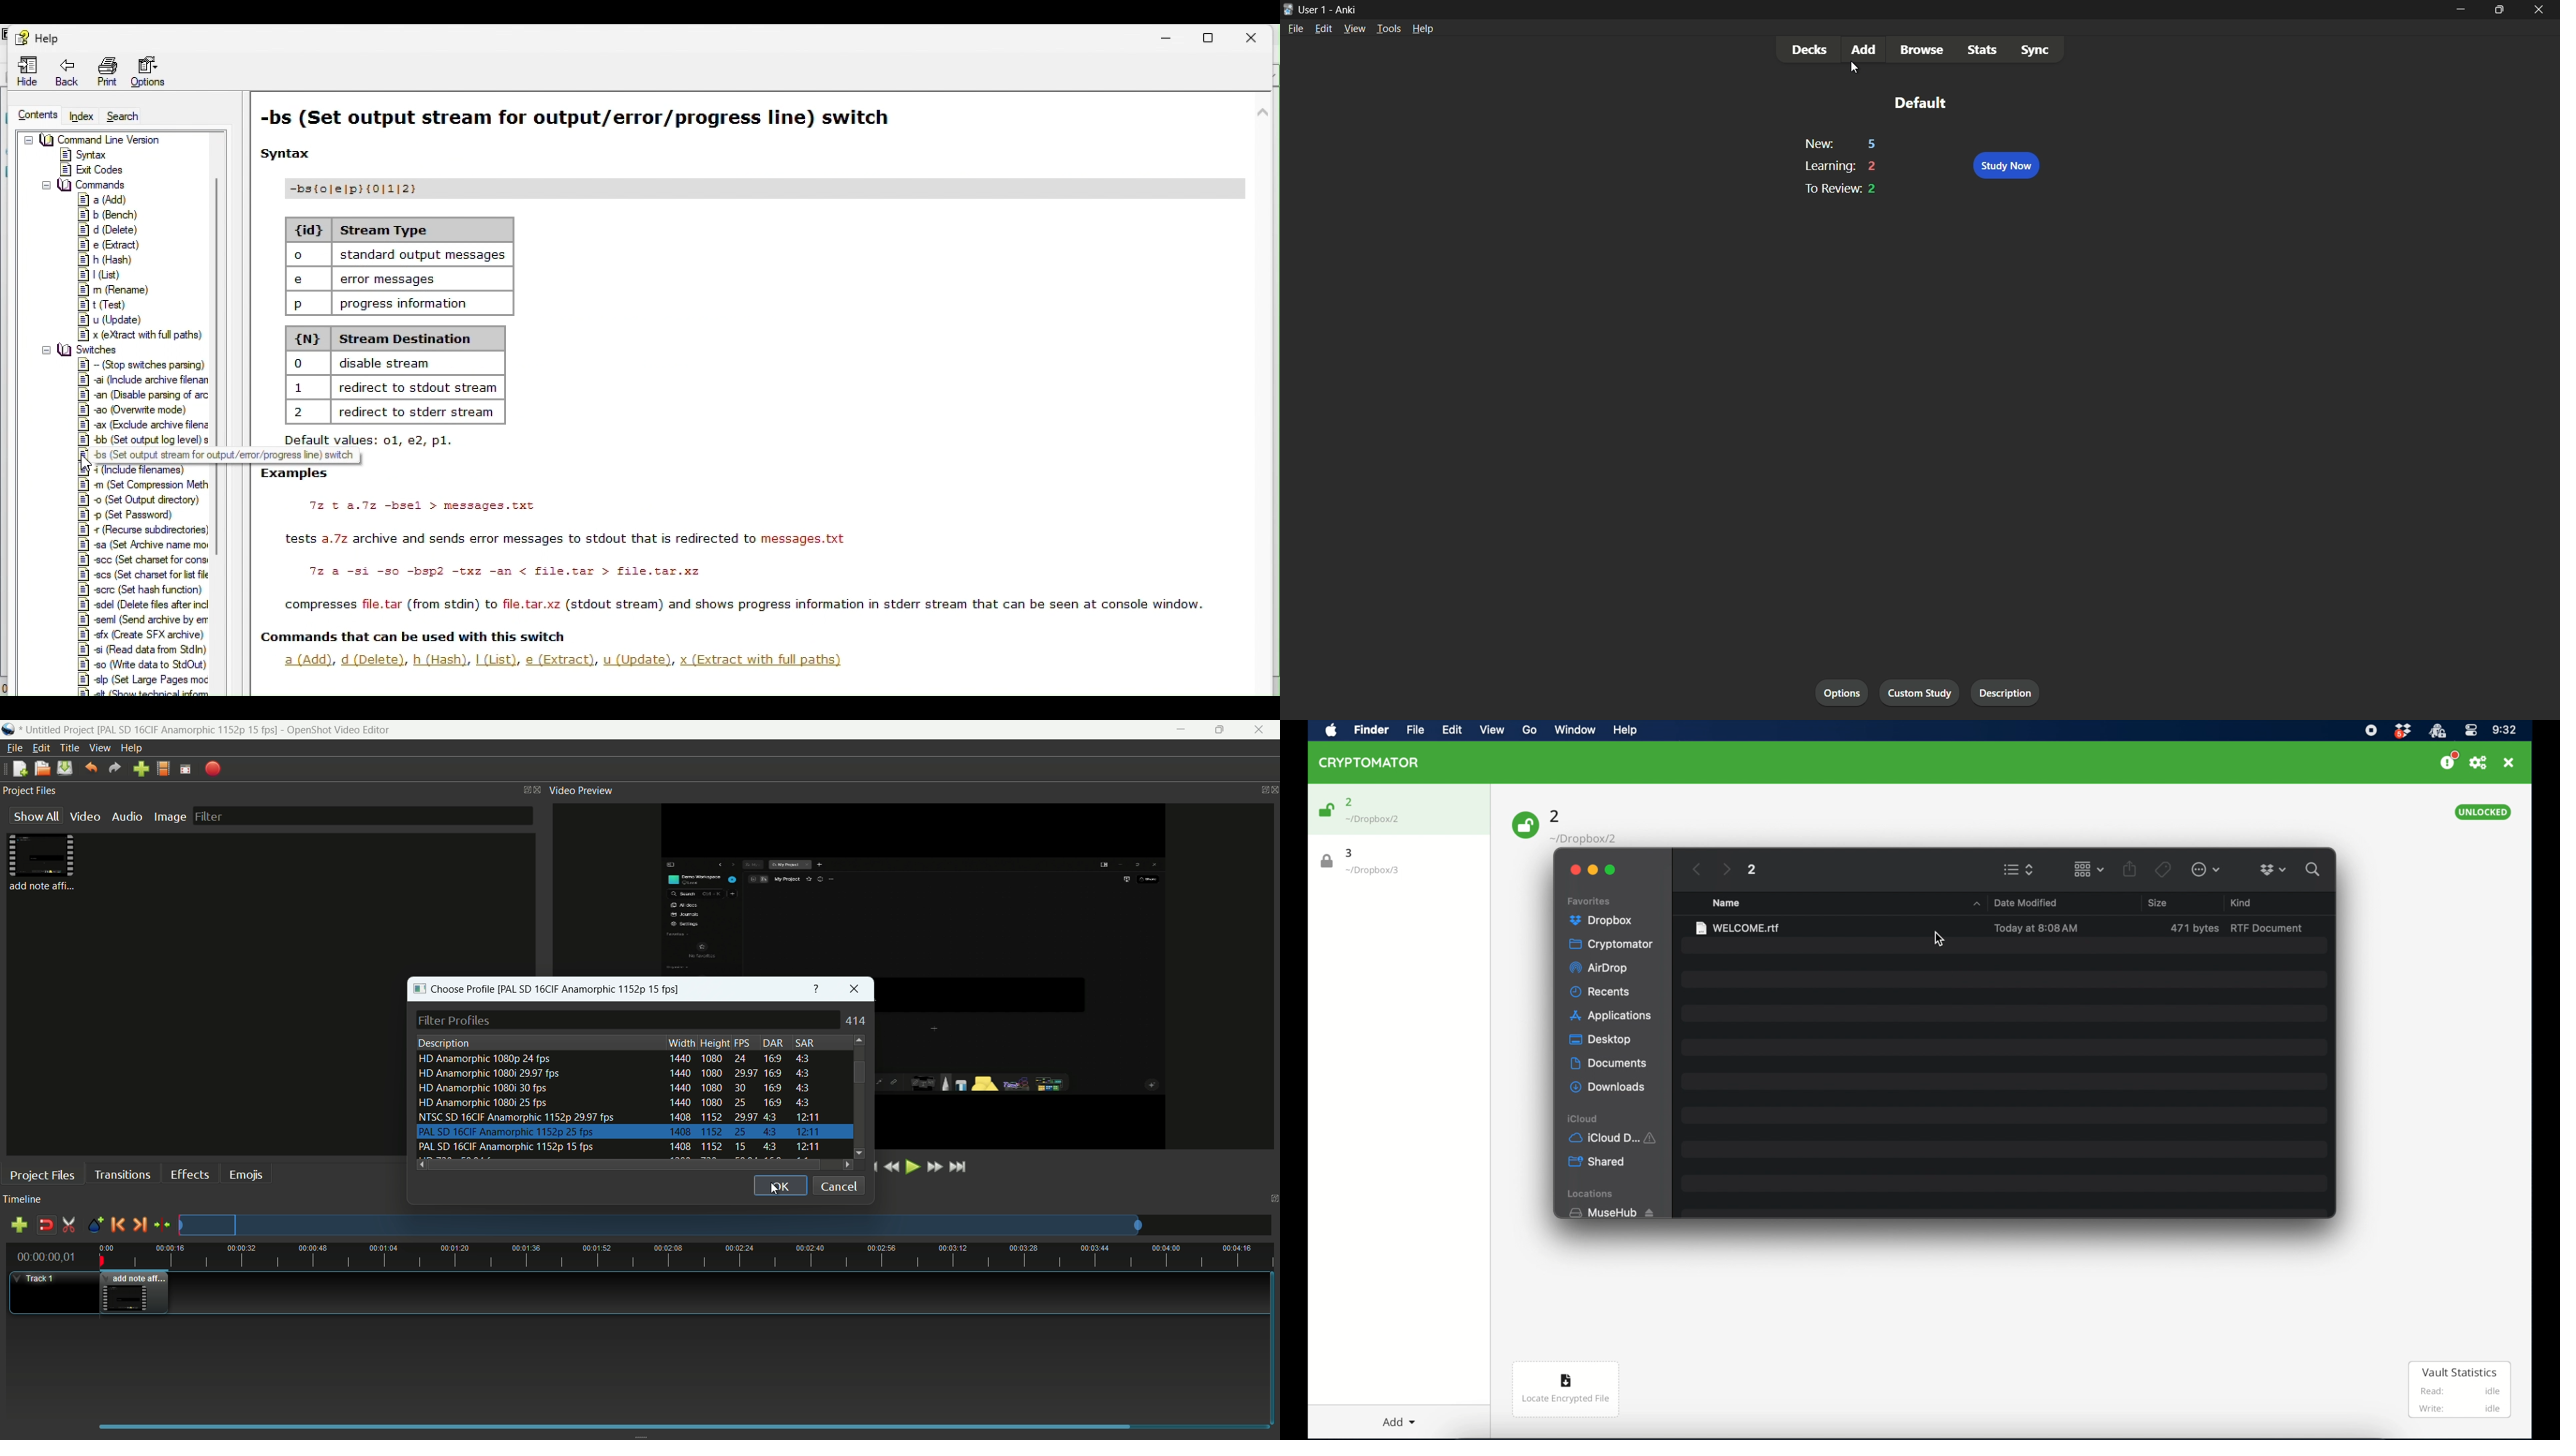 The image size is (2576, 1456). Describe the element at coordinates (306, 660) in the screenshot. I see `a(Add)` at that location.